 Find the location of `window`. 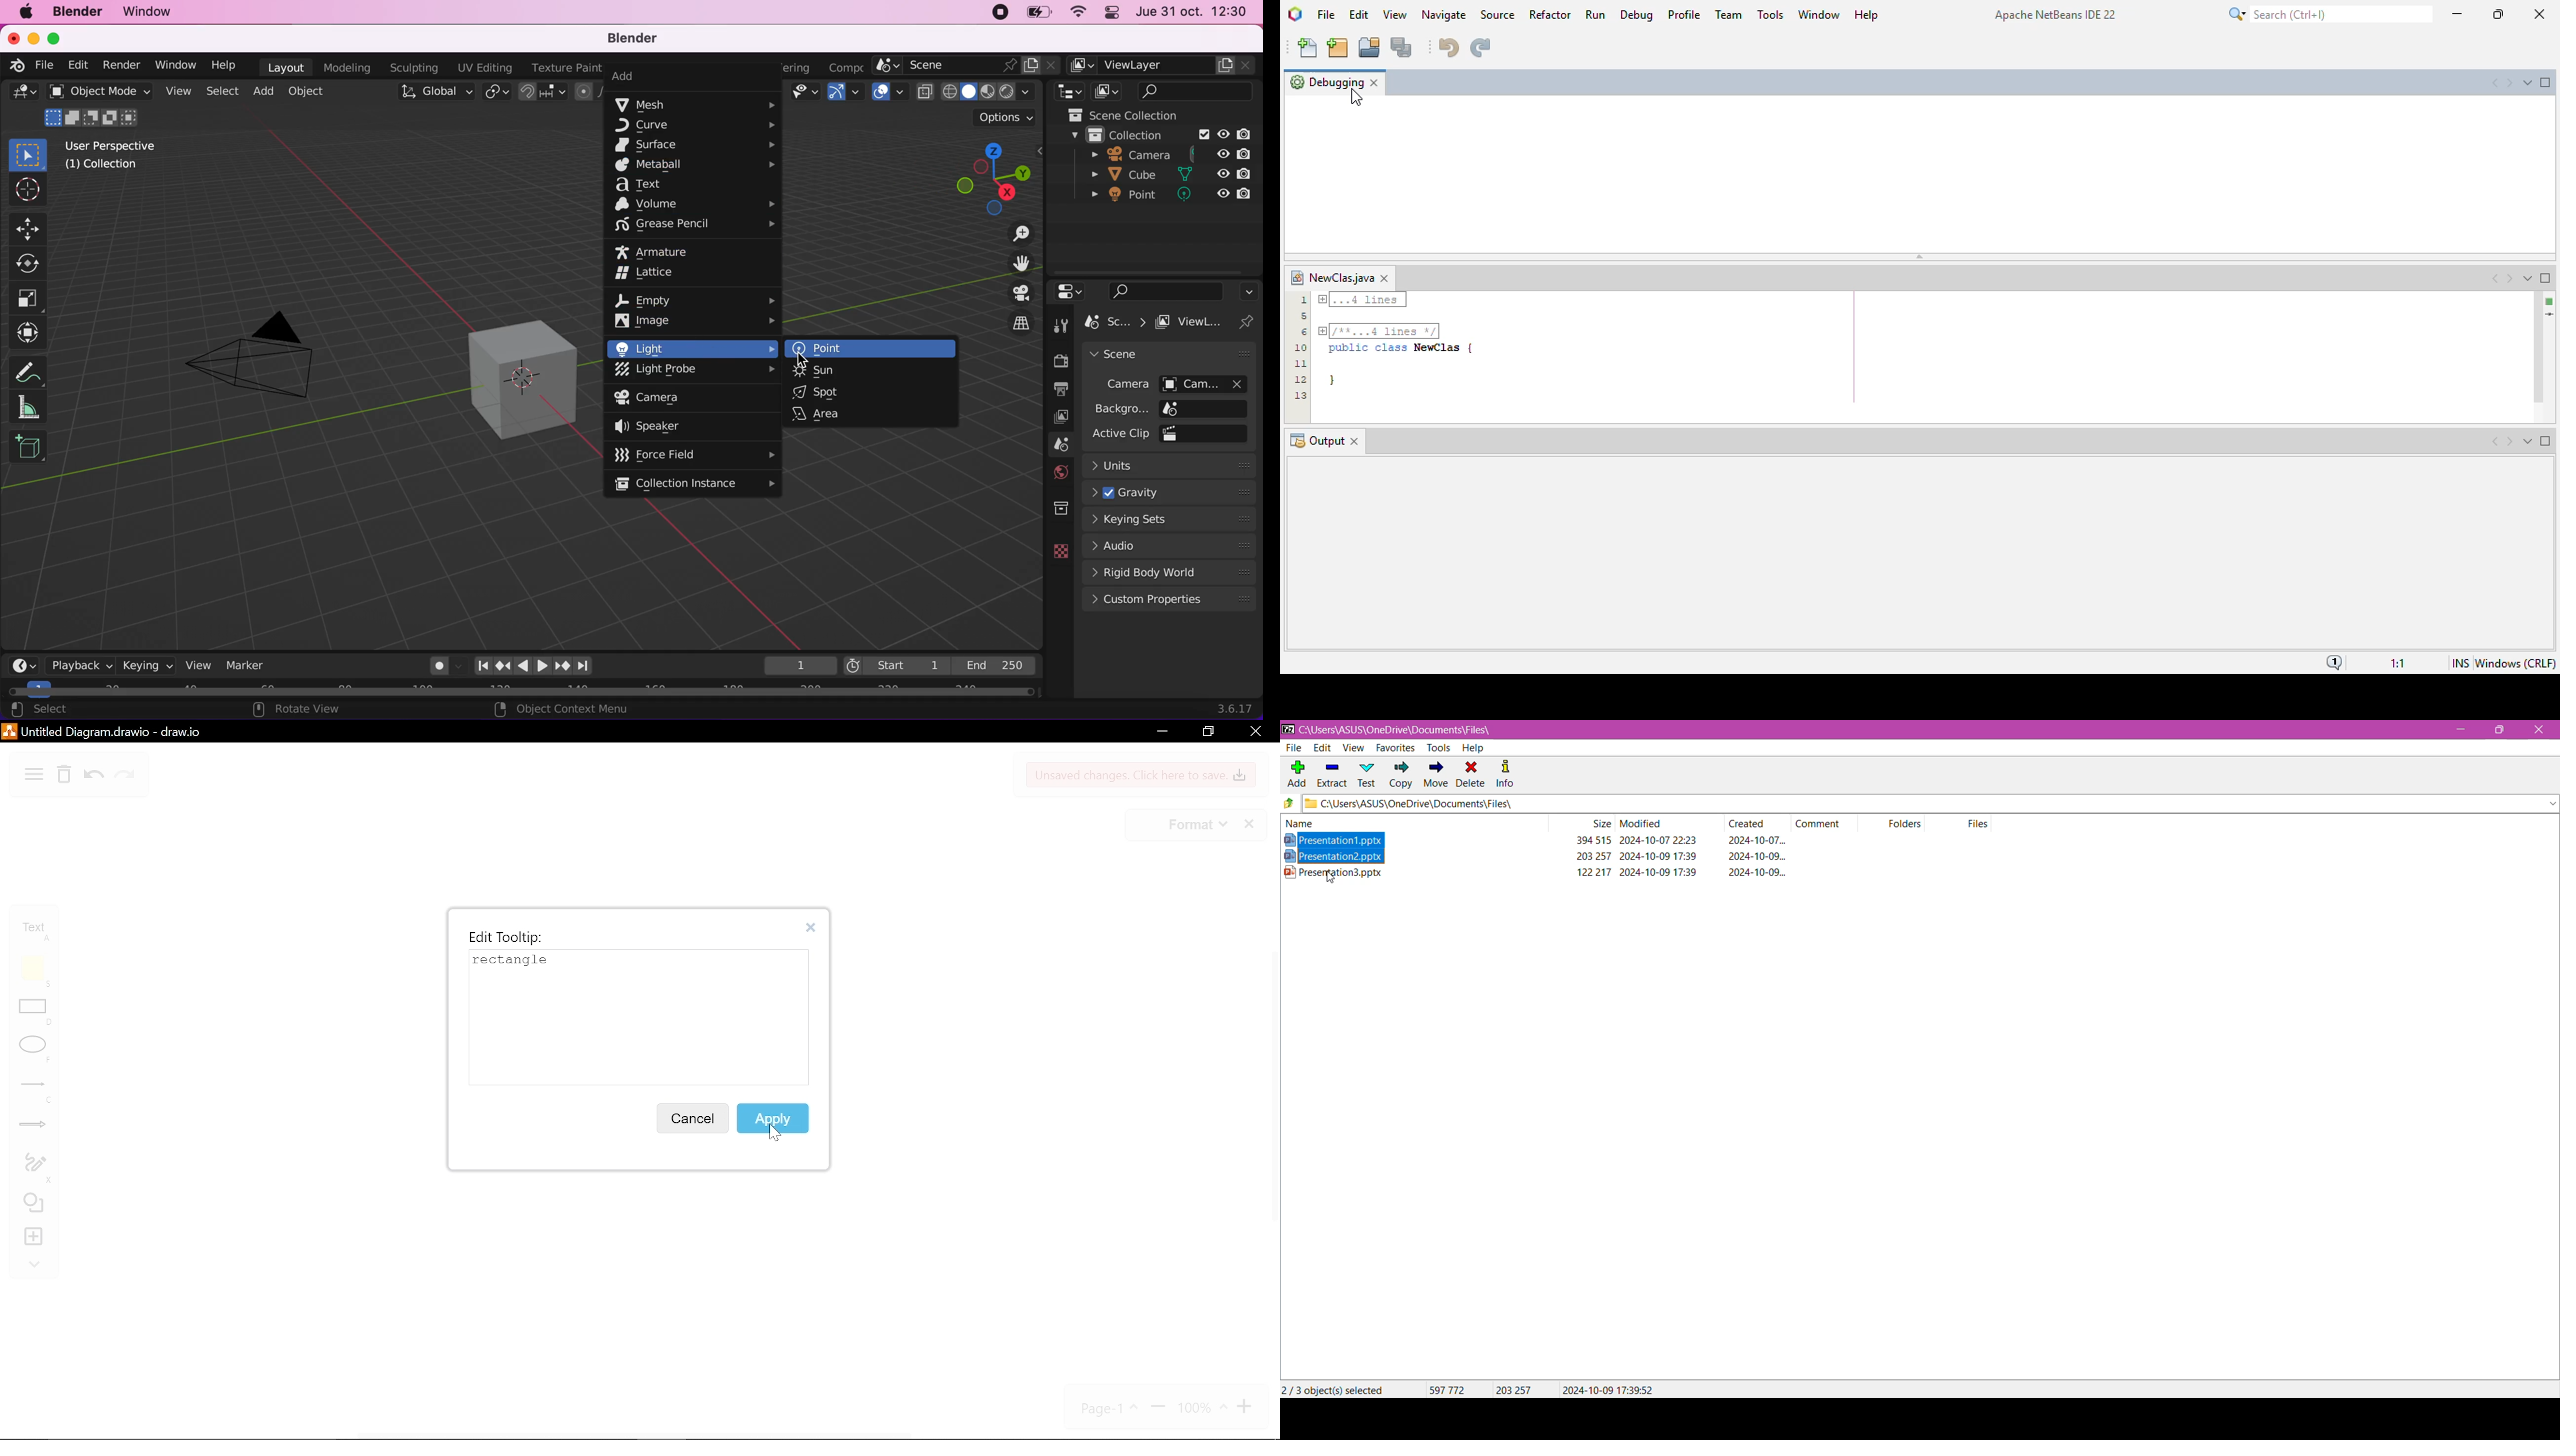

window is located at coordinates (158, 13).